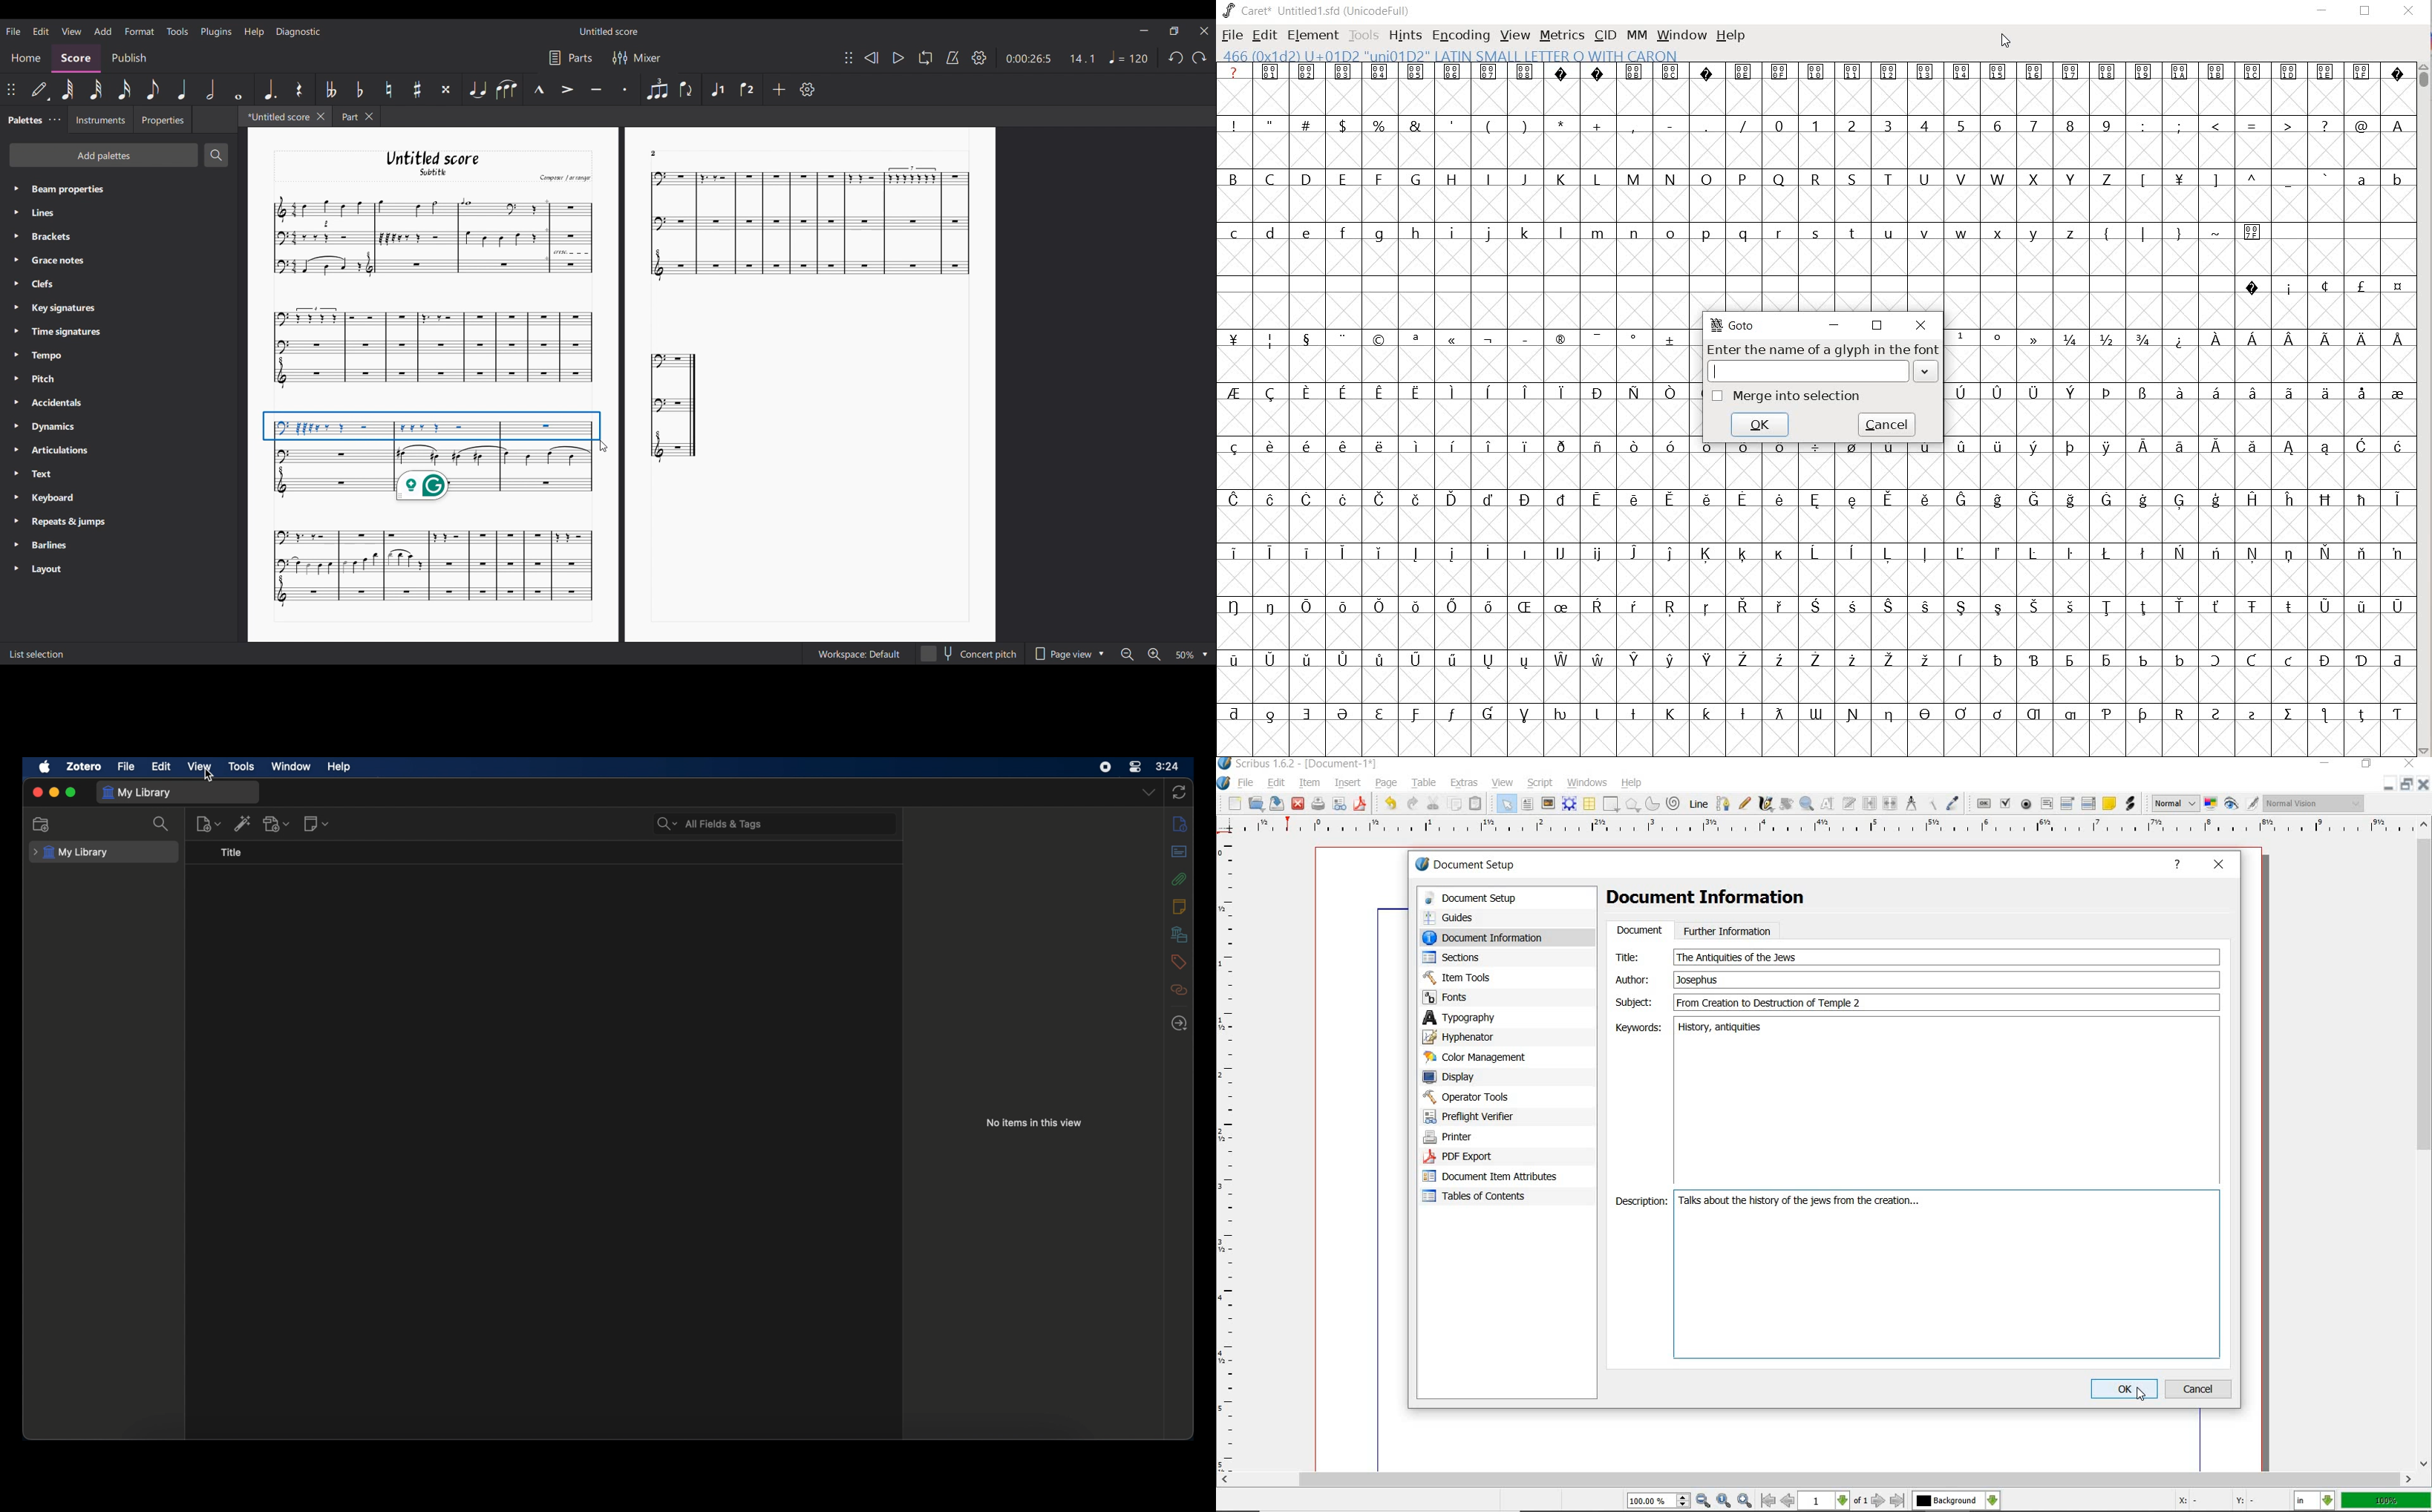 This screenshot has height=1512, width=2436. Describe the element at coordinates (2323, 764) in the screenshot. I see `minimize` at that location.